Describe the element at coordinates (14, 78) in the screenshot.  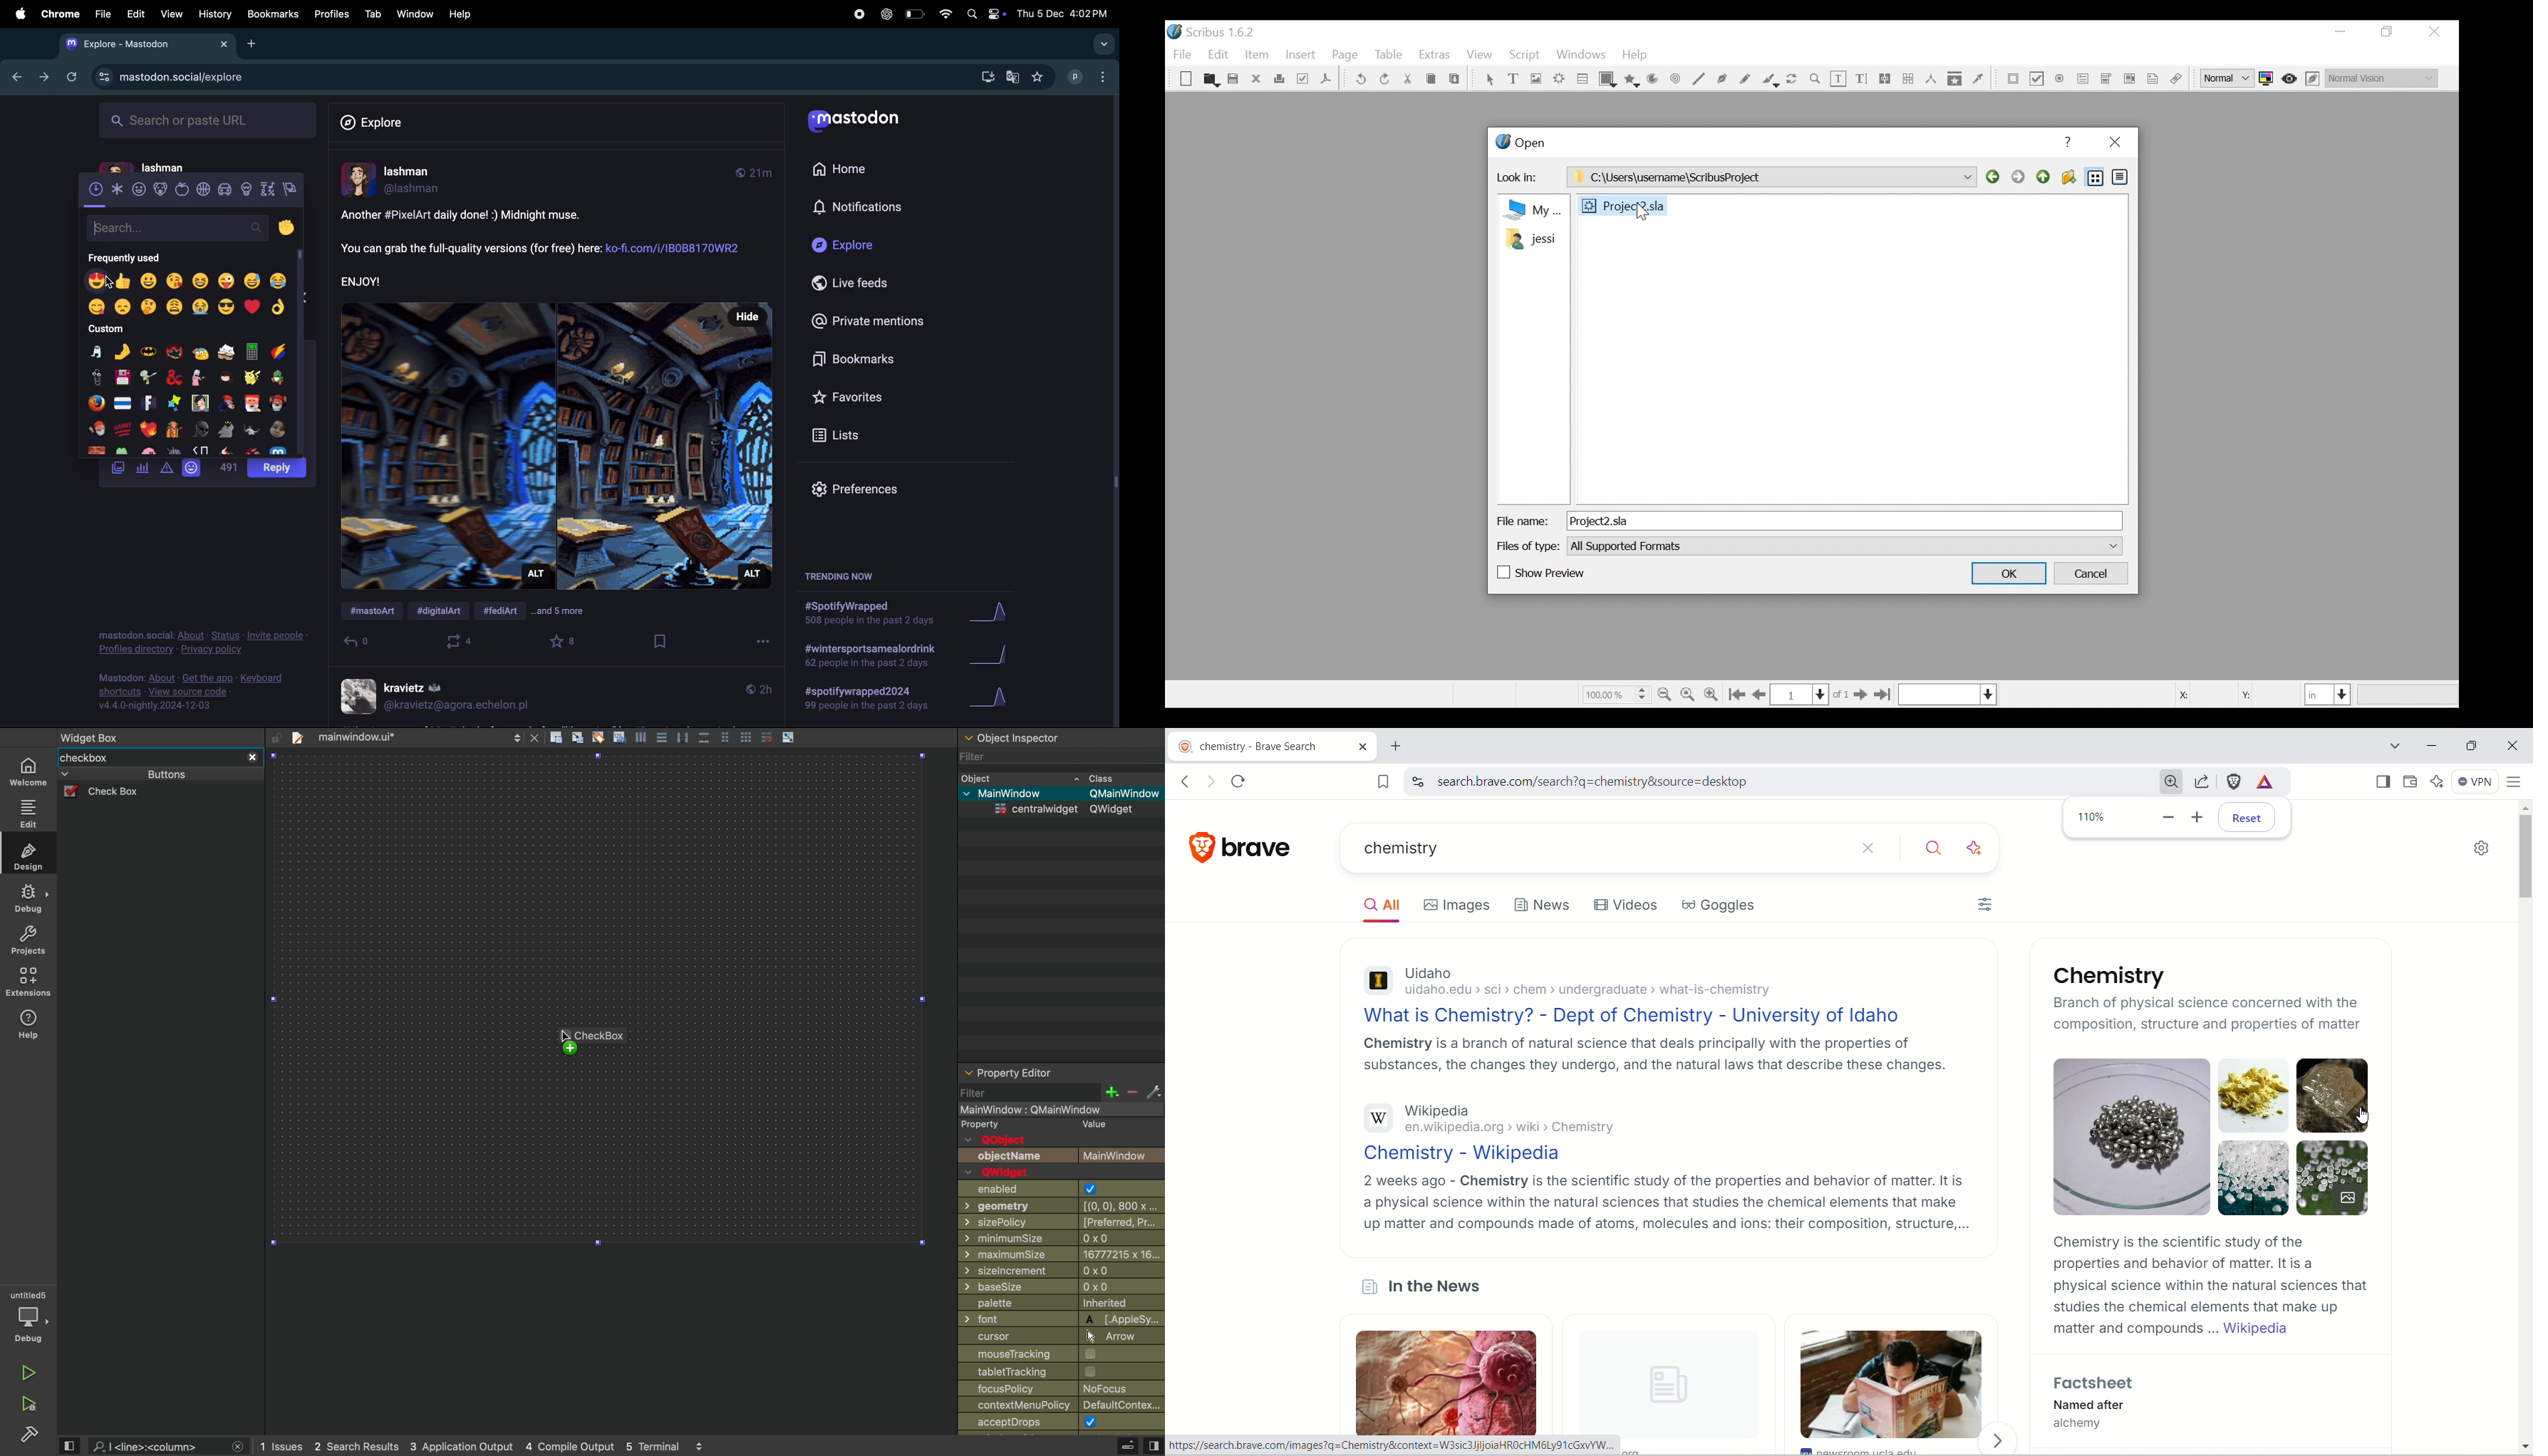
I see `previous tab` at that location.